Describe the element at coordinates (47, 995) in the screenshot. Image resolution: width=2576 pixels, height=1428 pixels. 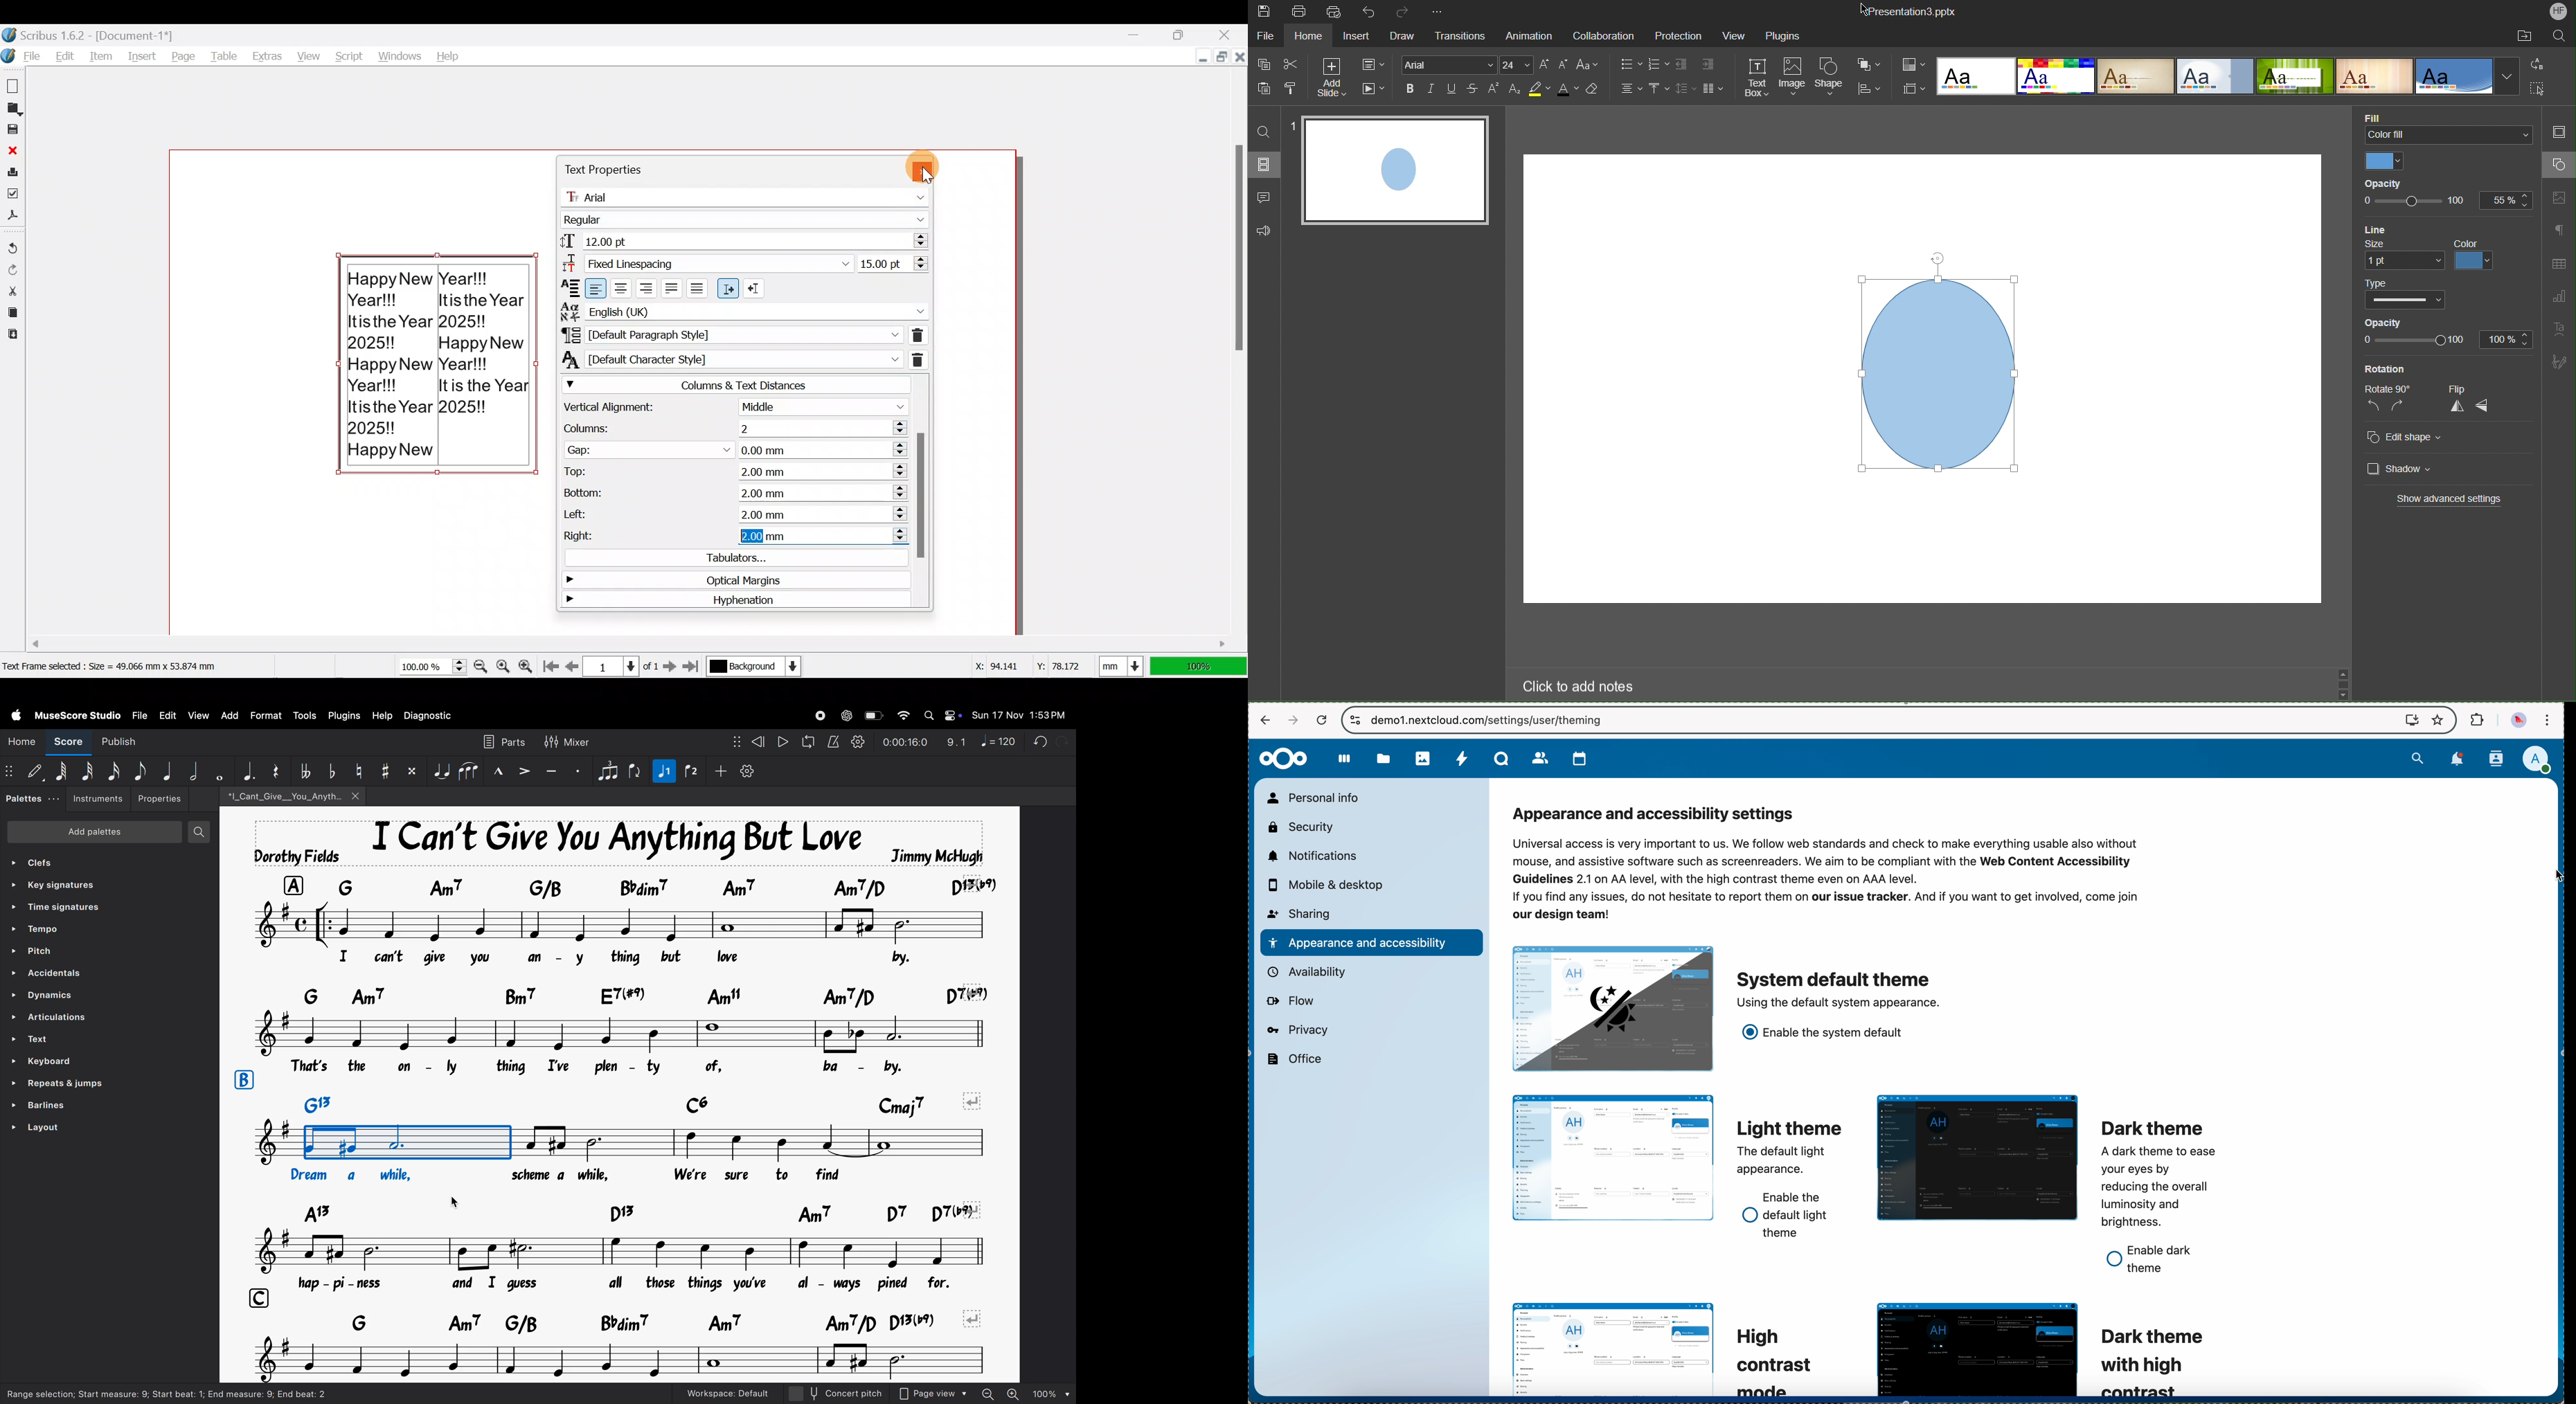
I see `Dynamics` at that location.